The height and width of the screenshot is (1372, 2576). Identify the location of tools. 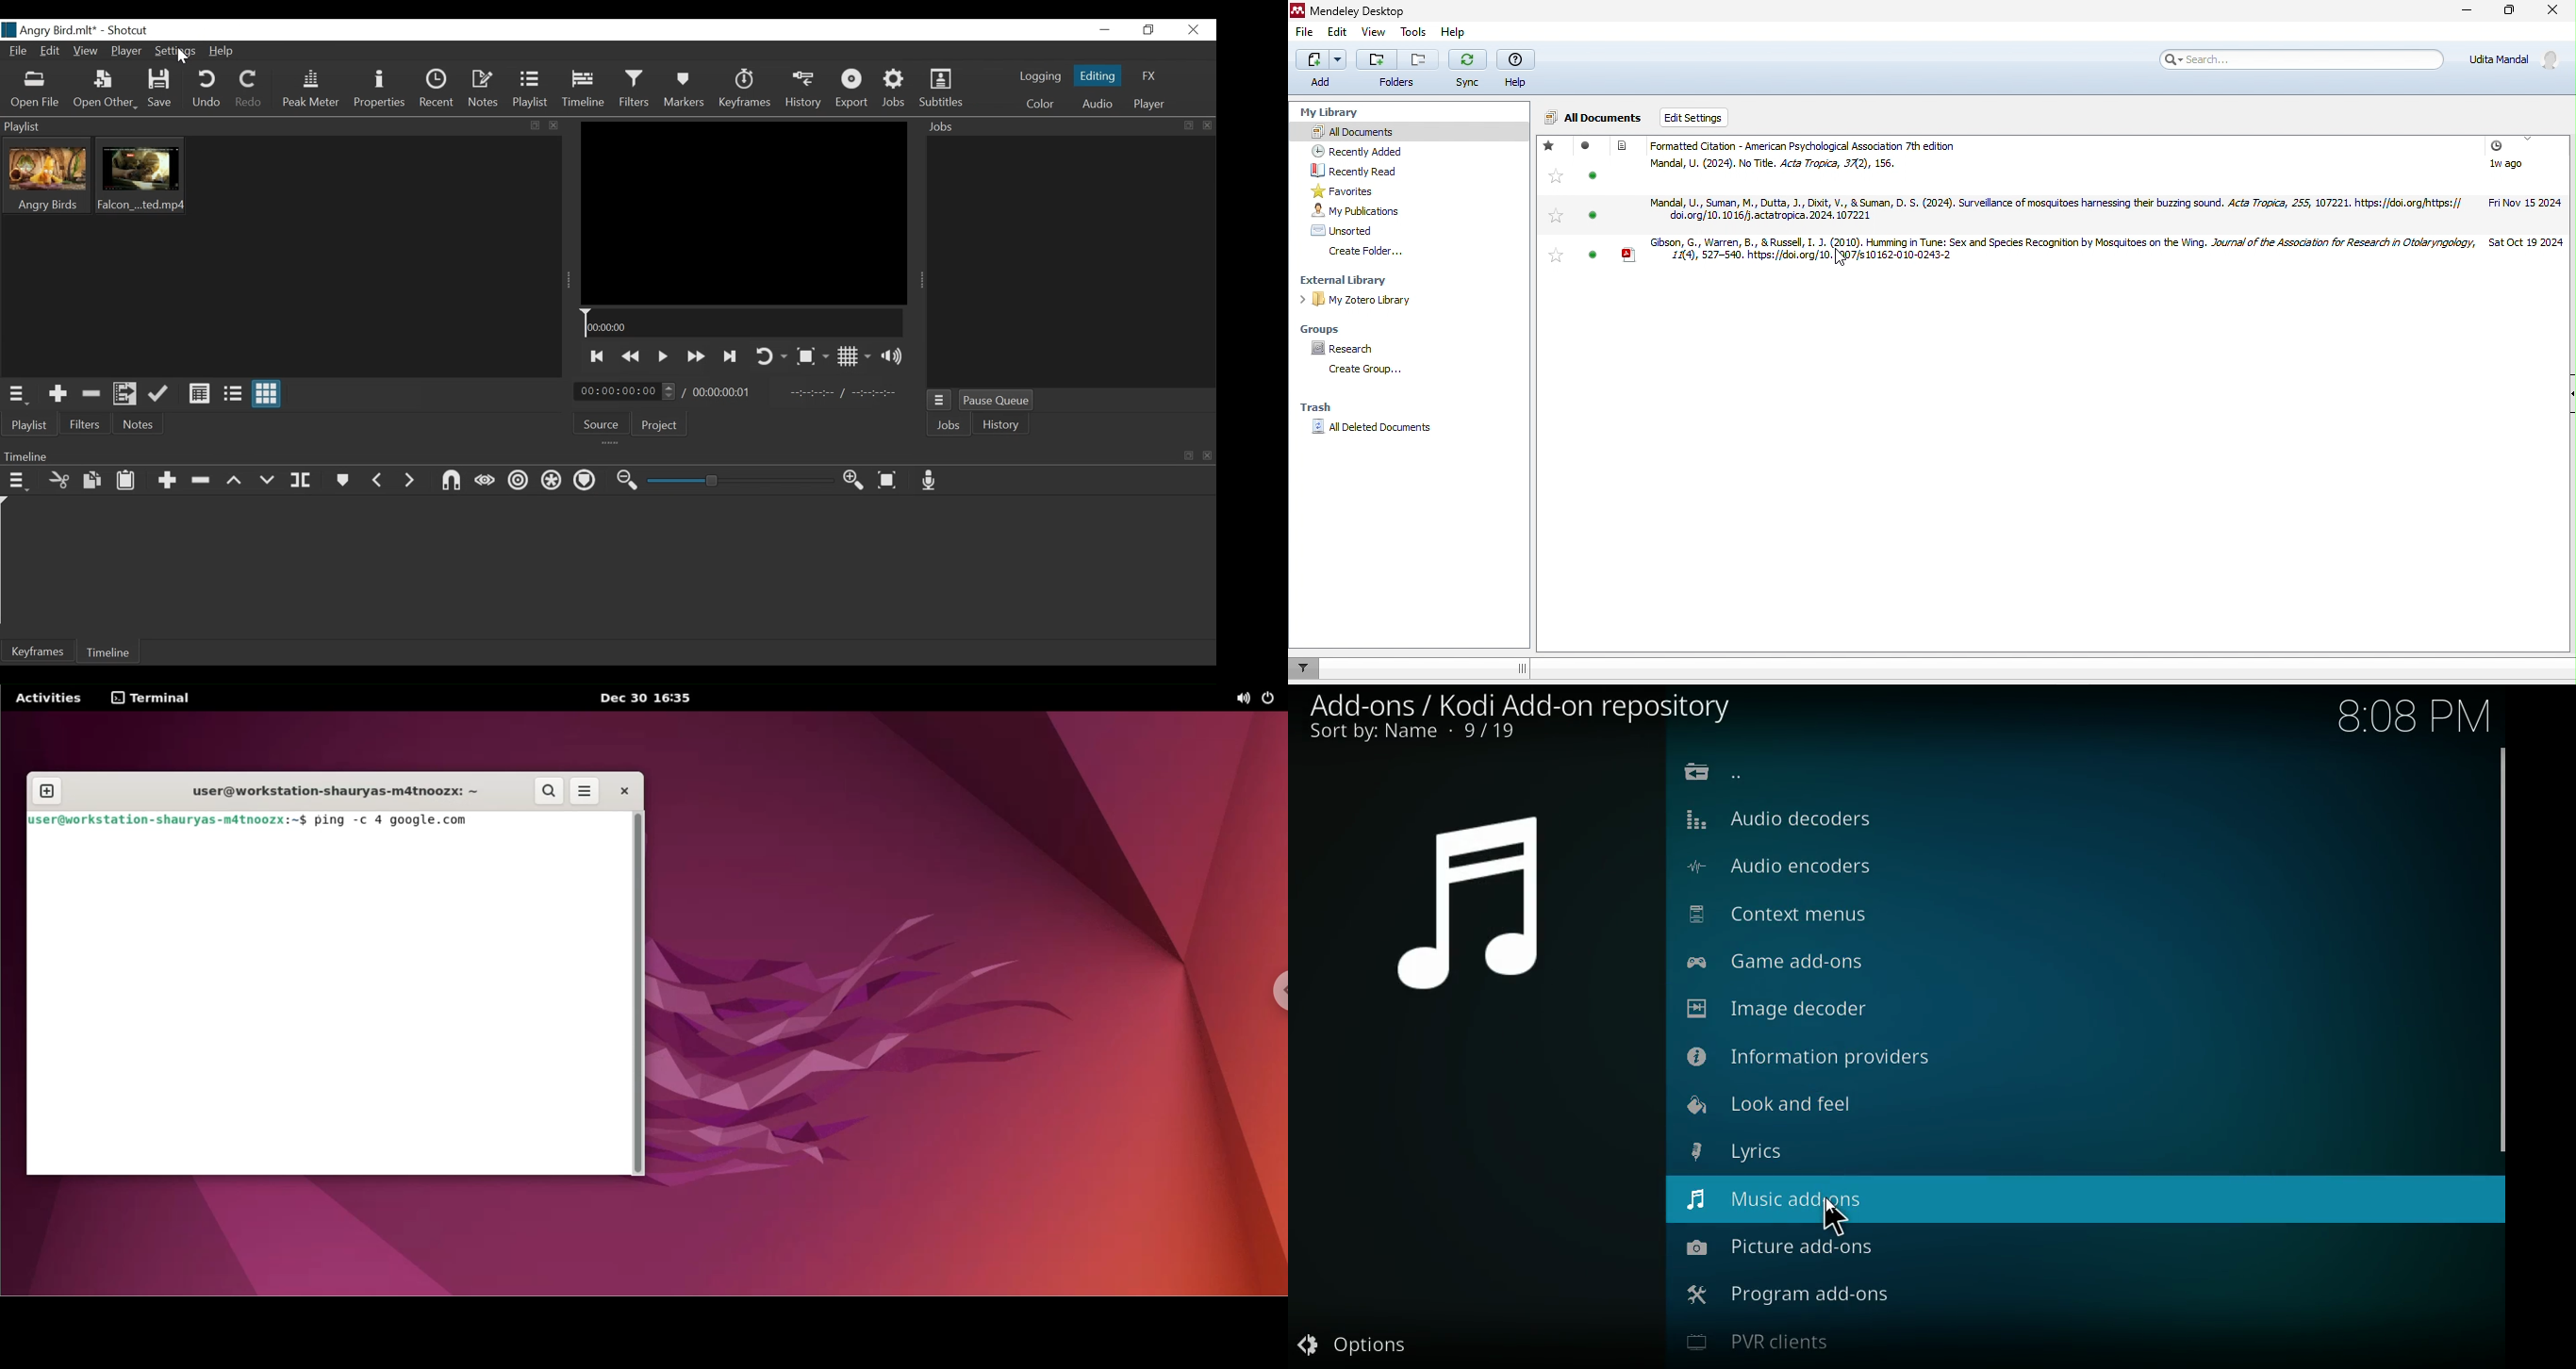
(1414, 28).